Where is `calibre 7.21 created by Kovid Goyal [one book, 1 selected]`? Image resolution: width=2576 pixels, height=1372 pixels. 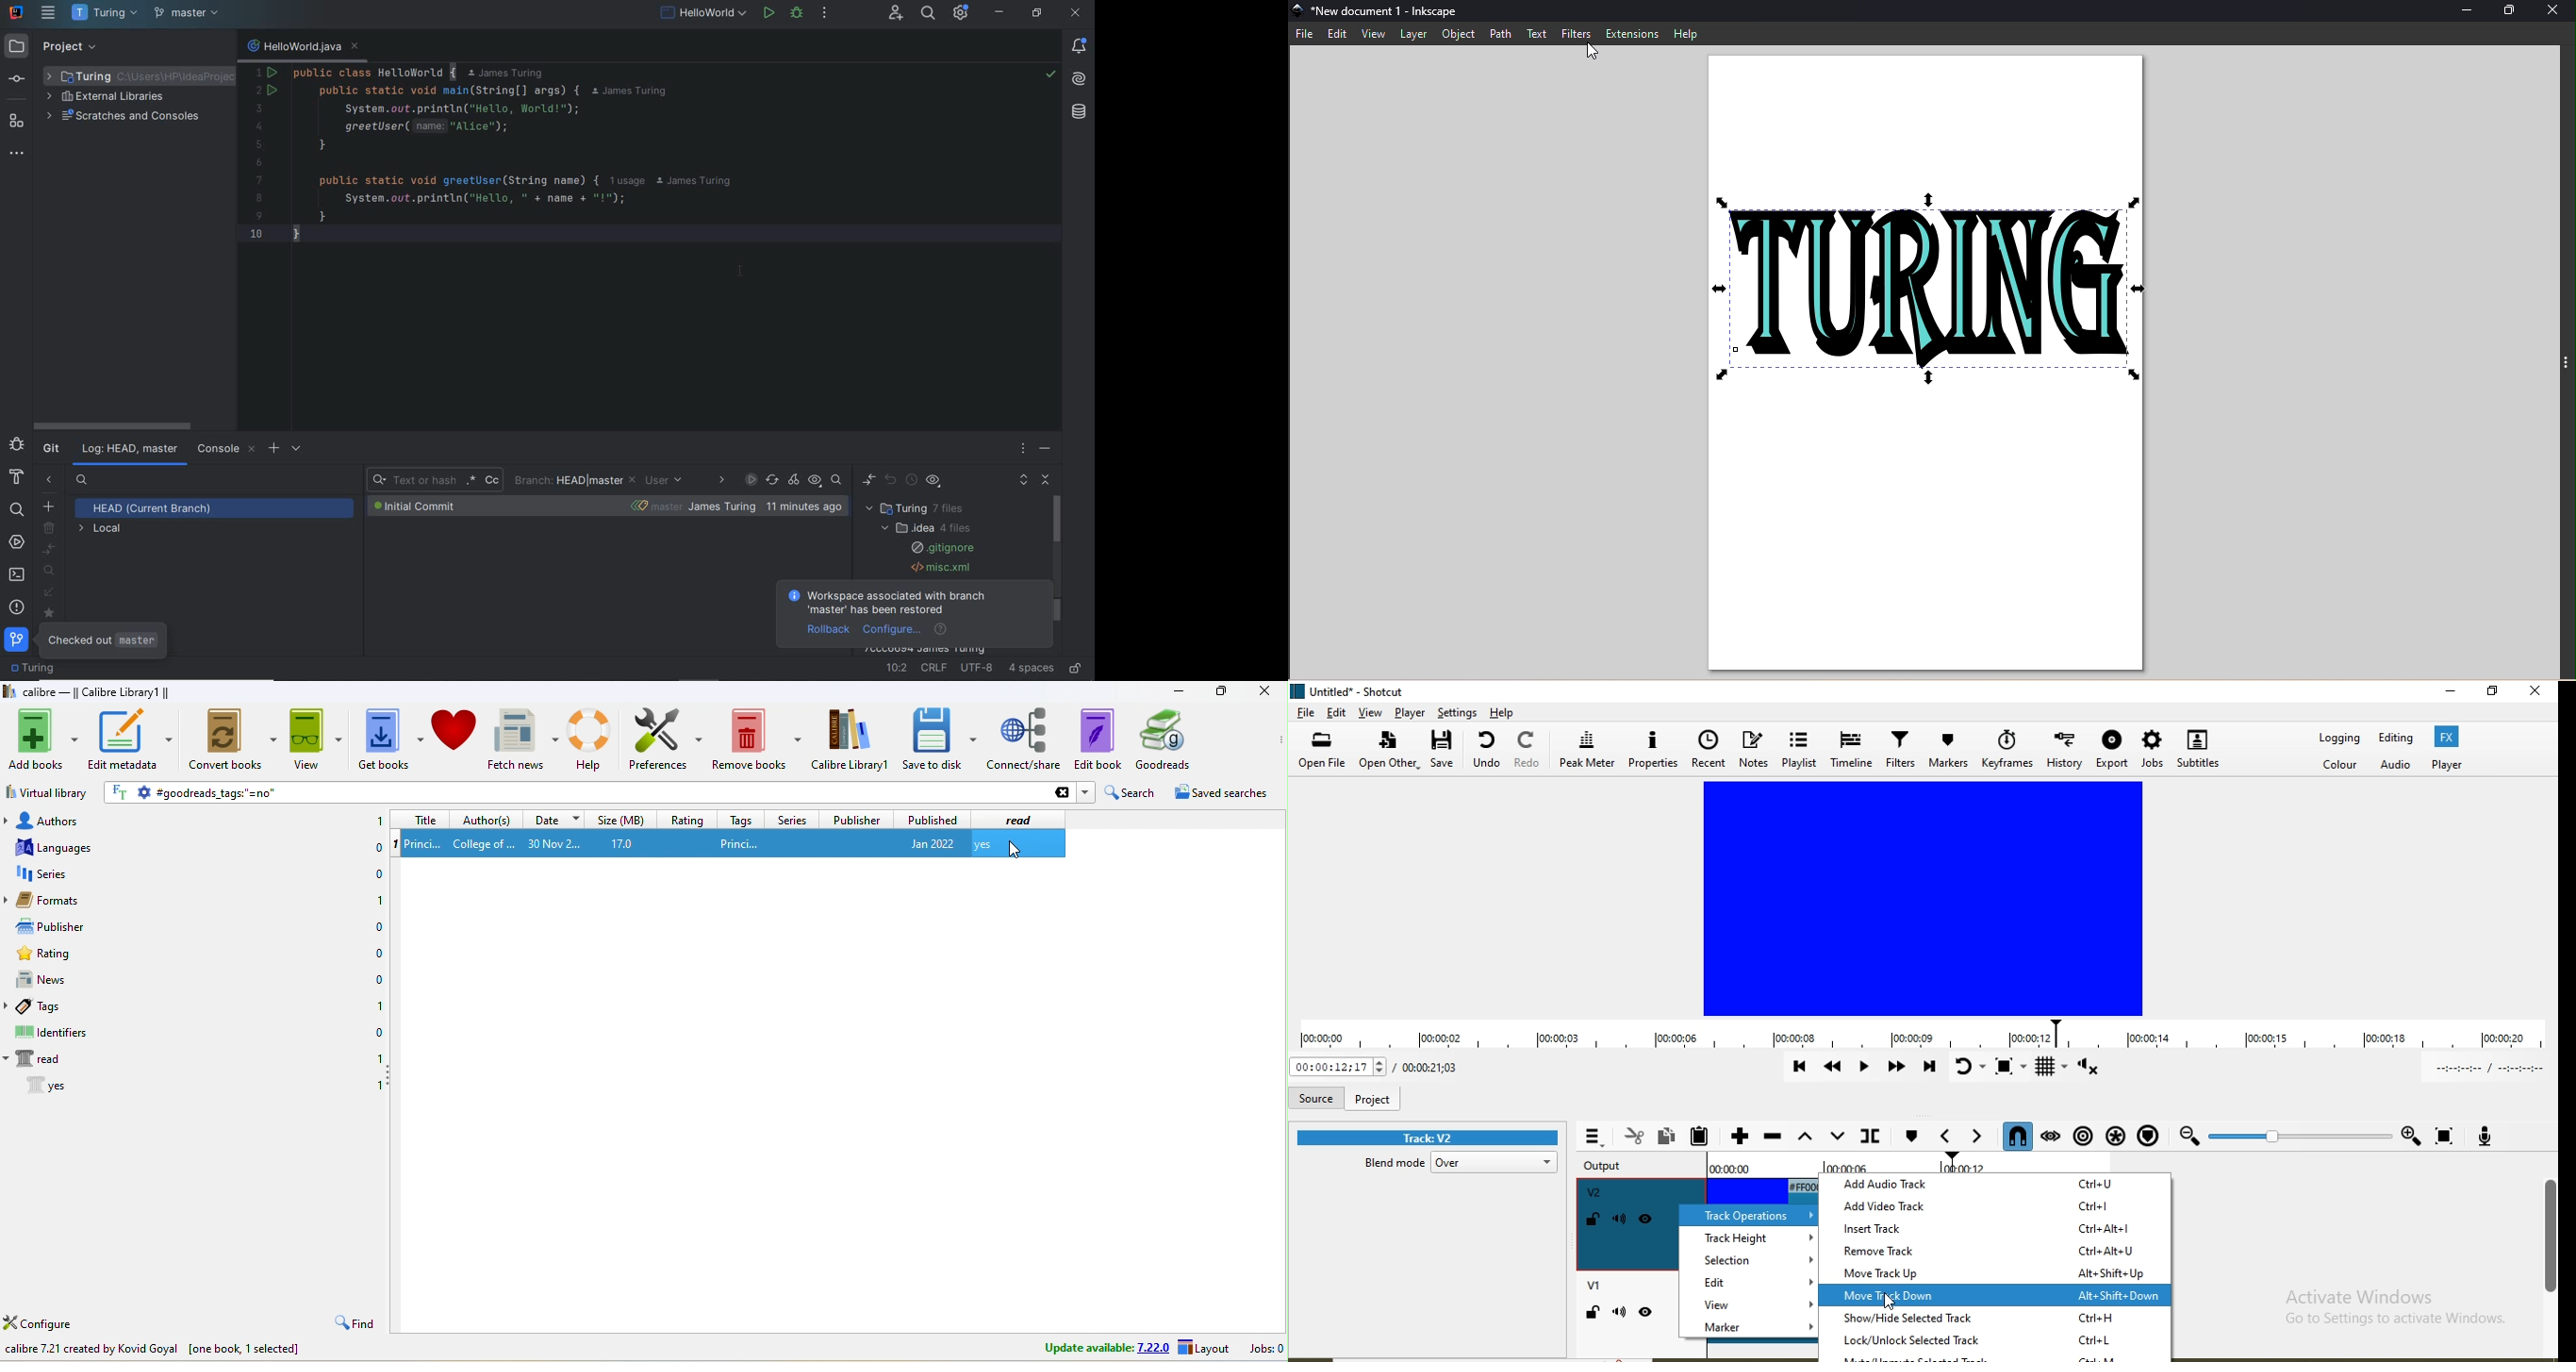
calibre 7.21 created by Kovid Goyal [one book, 1 selected] is located at coordinates (152, 1350).